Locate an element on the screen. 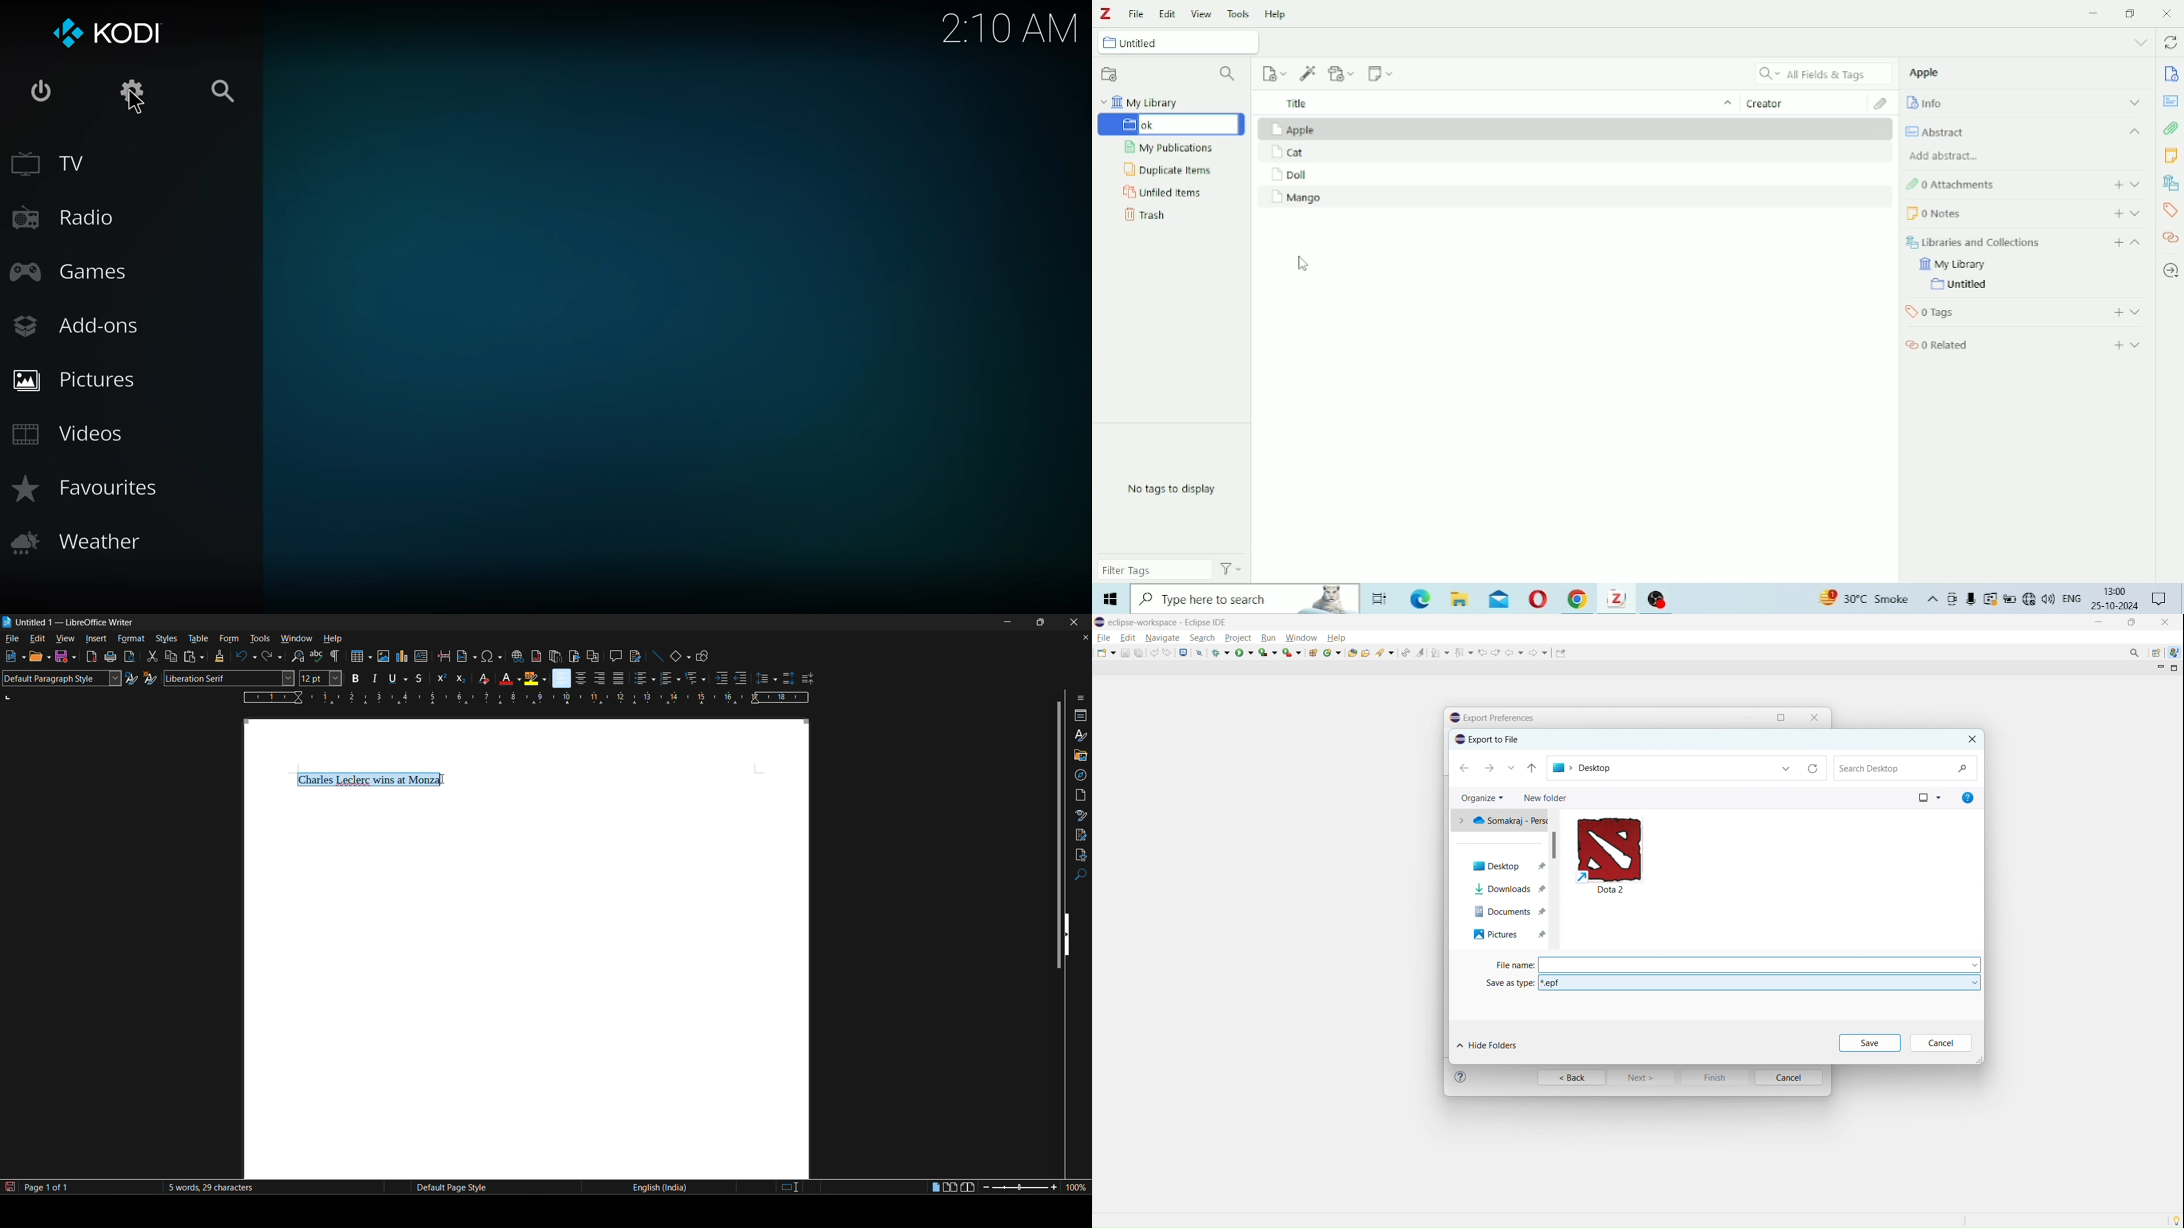 This screenshot has width=2184, height=1232. align right is located at coordinates (599, 678).